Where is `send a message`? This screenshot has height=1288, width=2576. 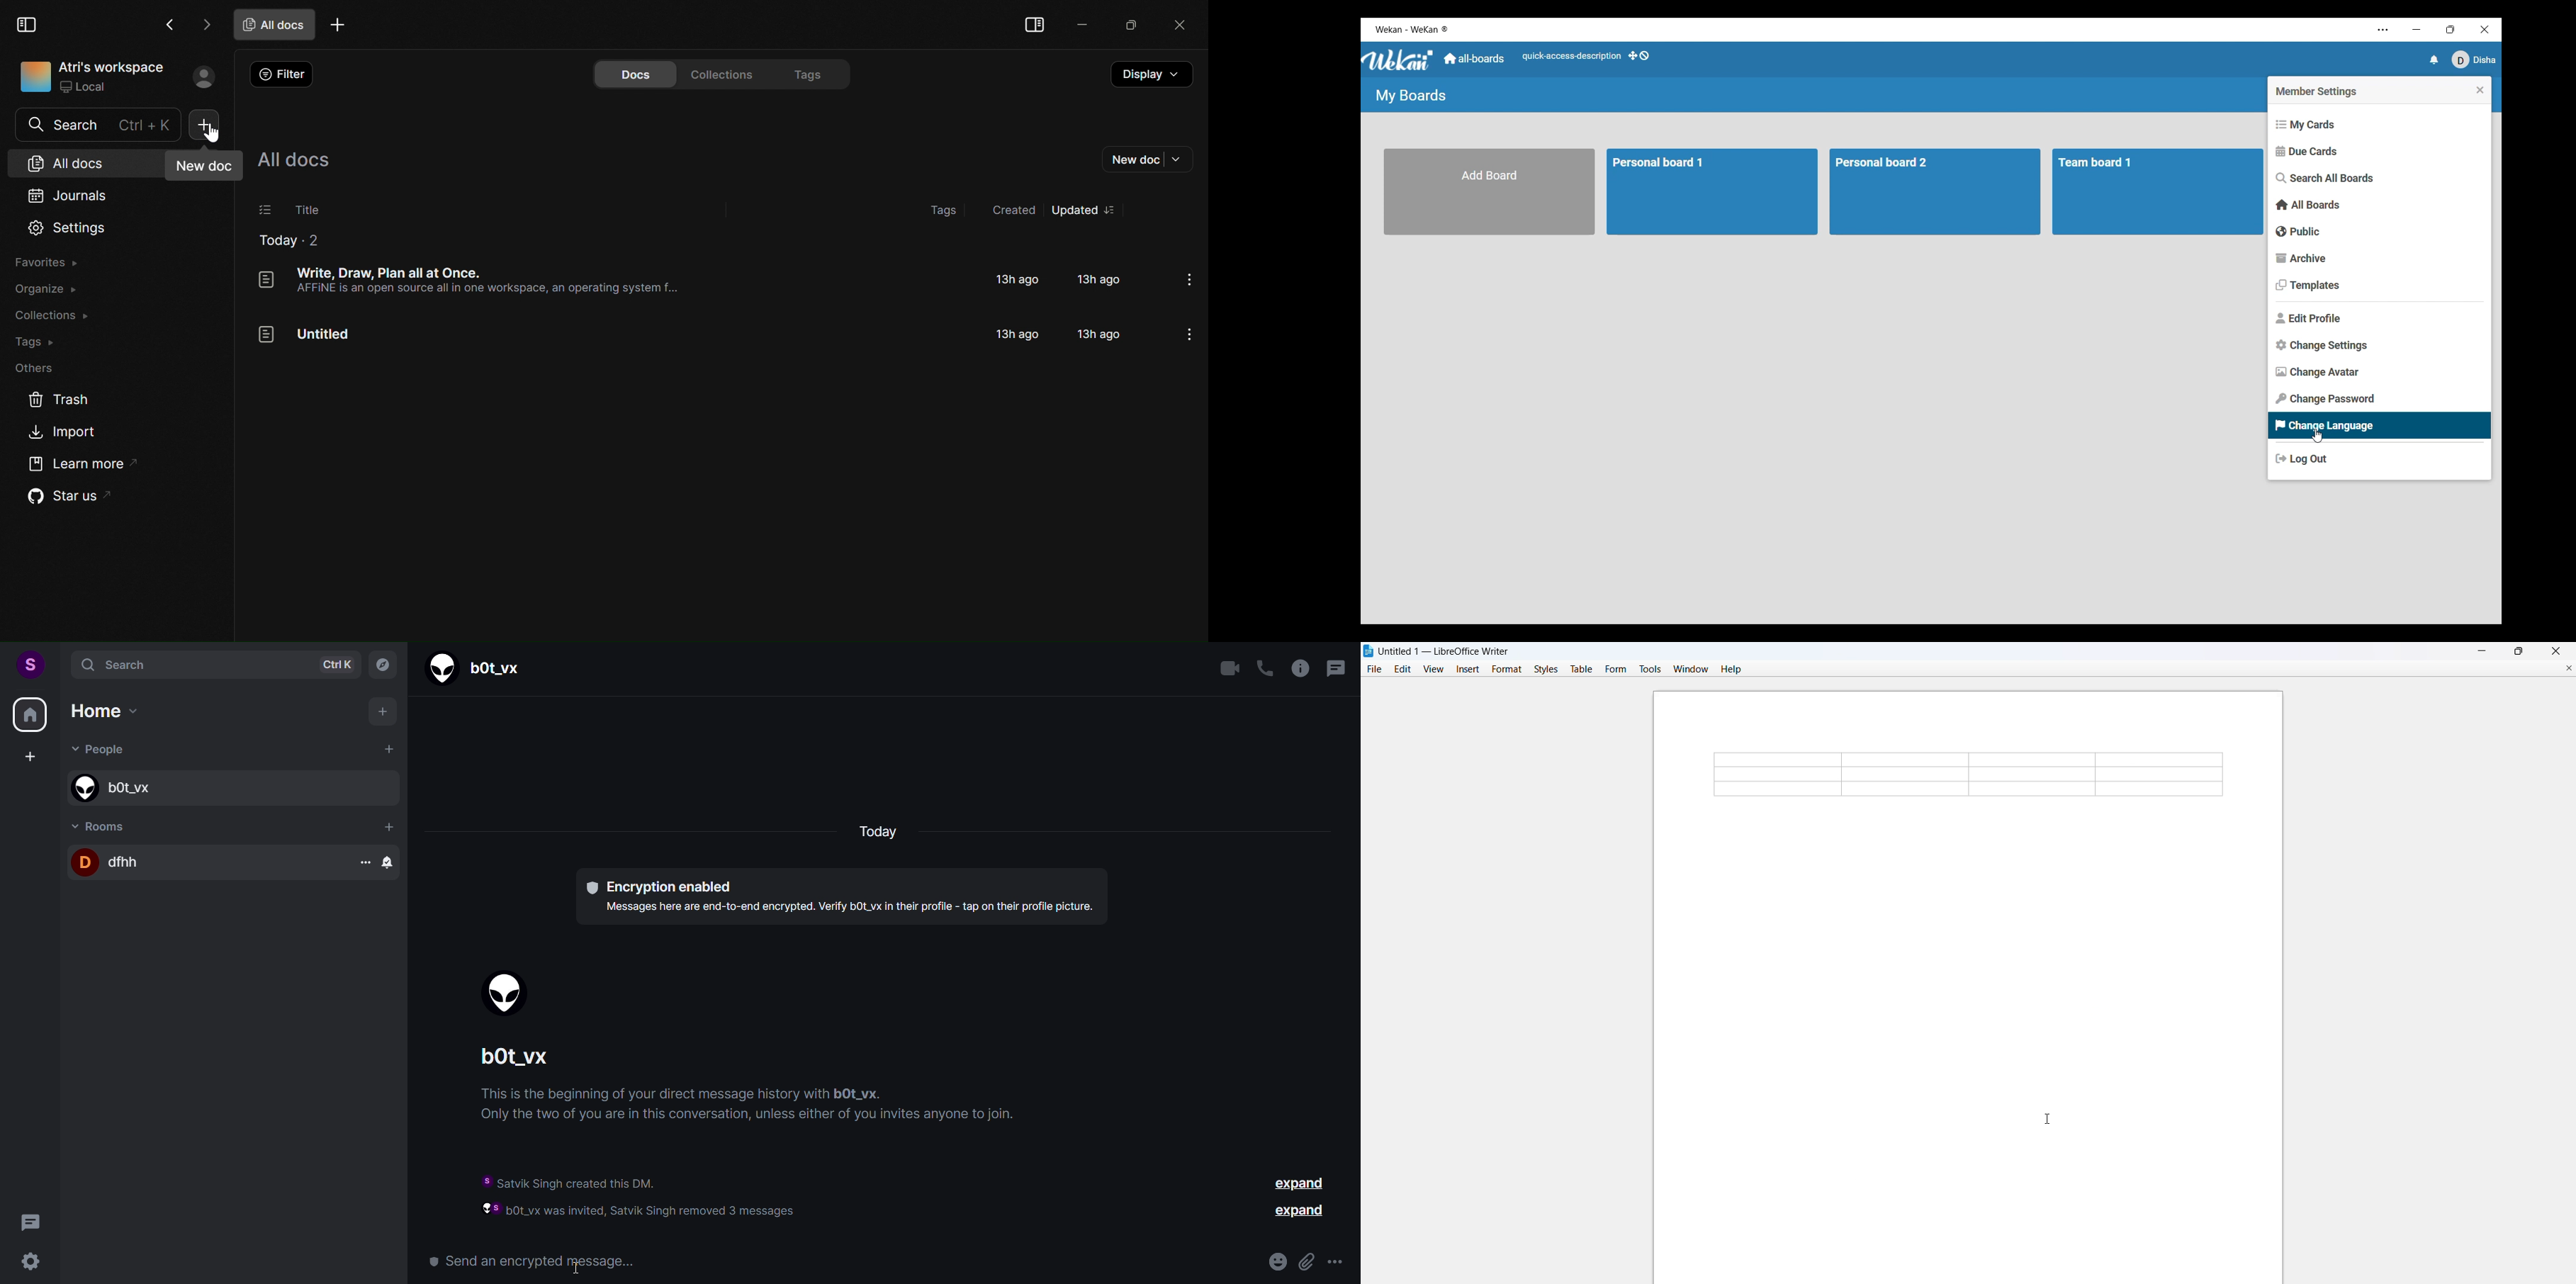 send a message is located at coordinates (837, 1263).